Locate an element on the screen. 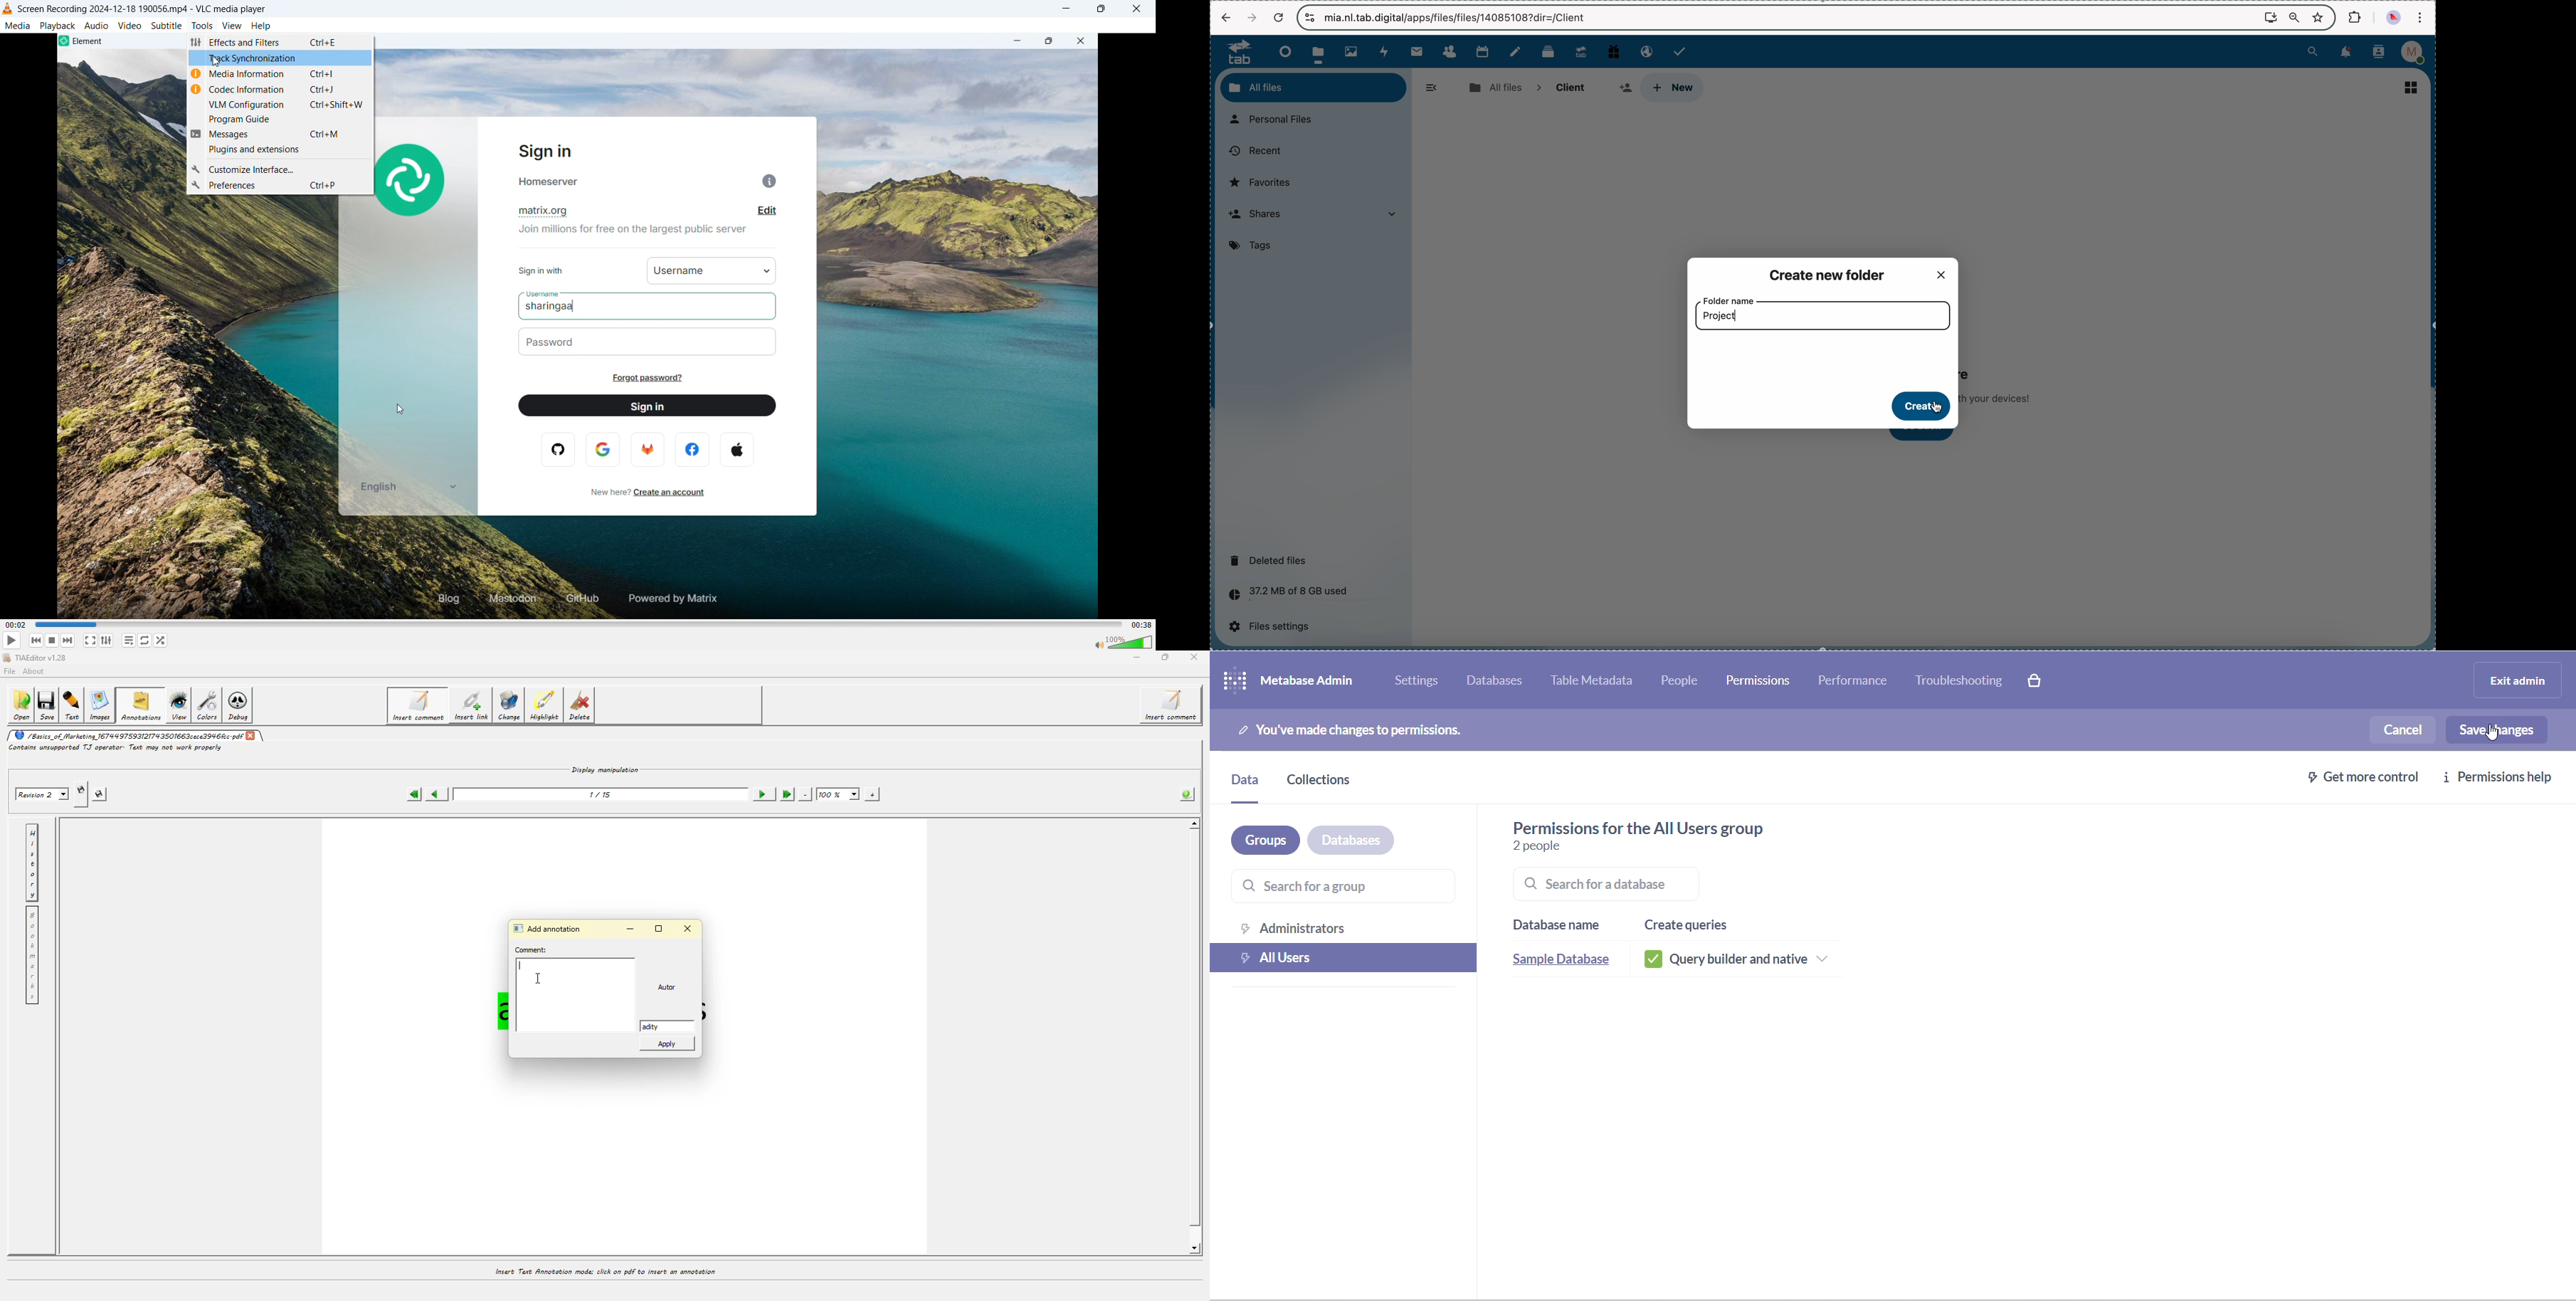 The width and height of the screenshot is (2576, 1316). tags is located at coordinates (1254, 246).